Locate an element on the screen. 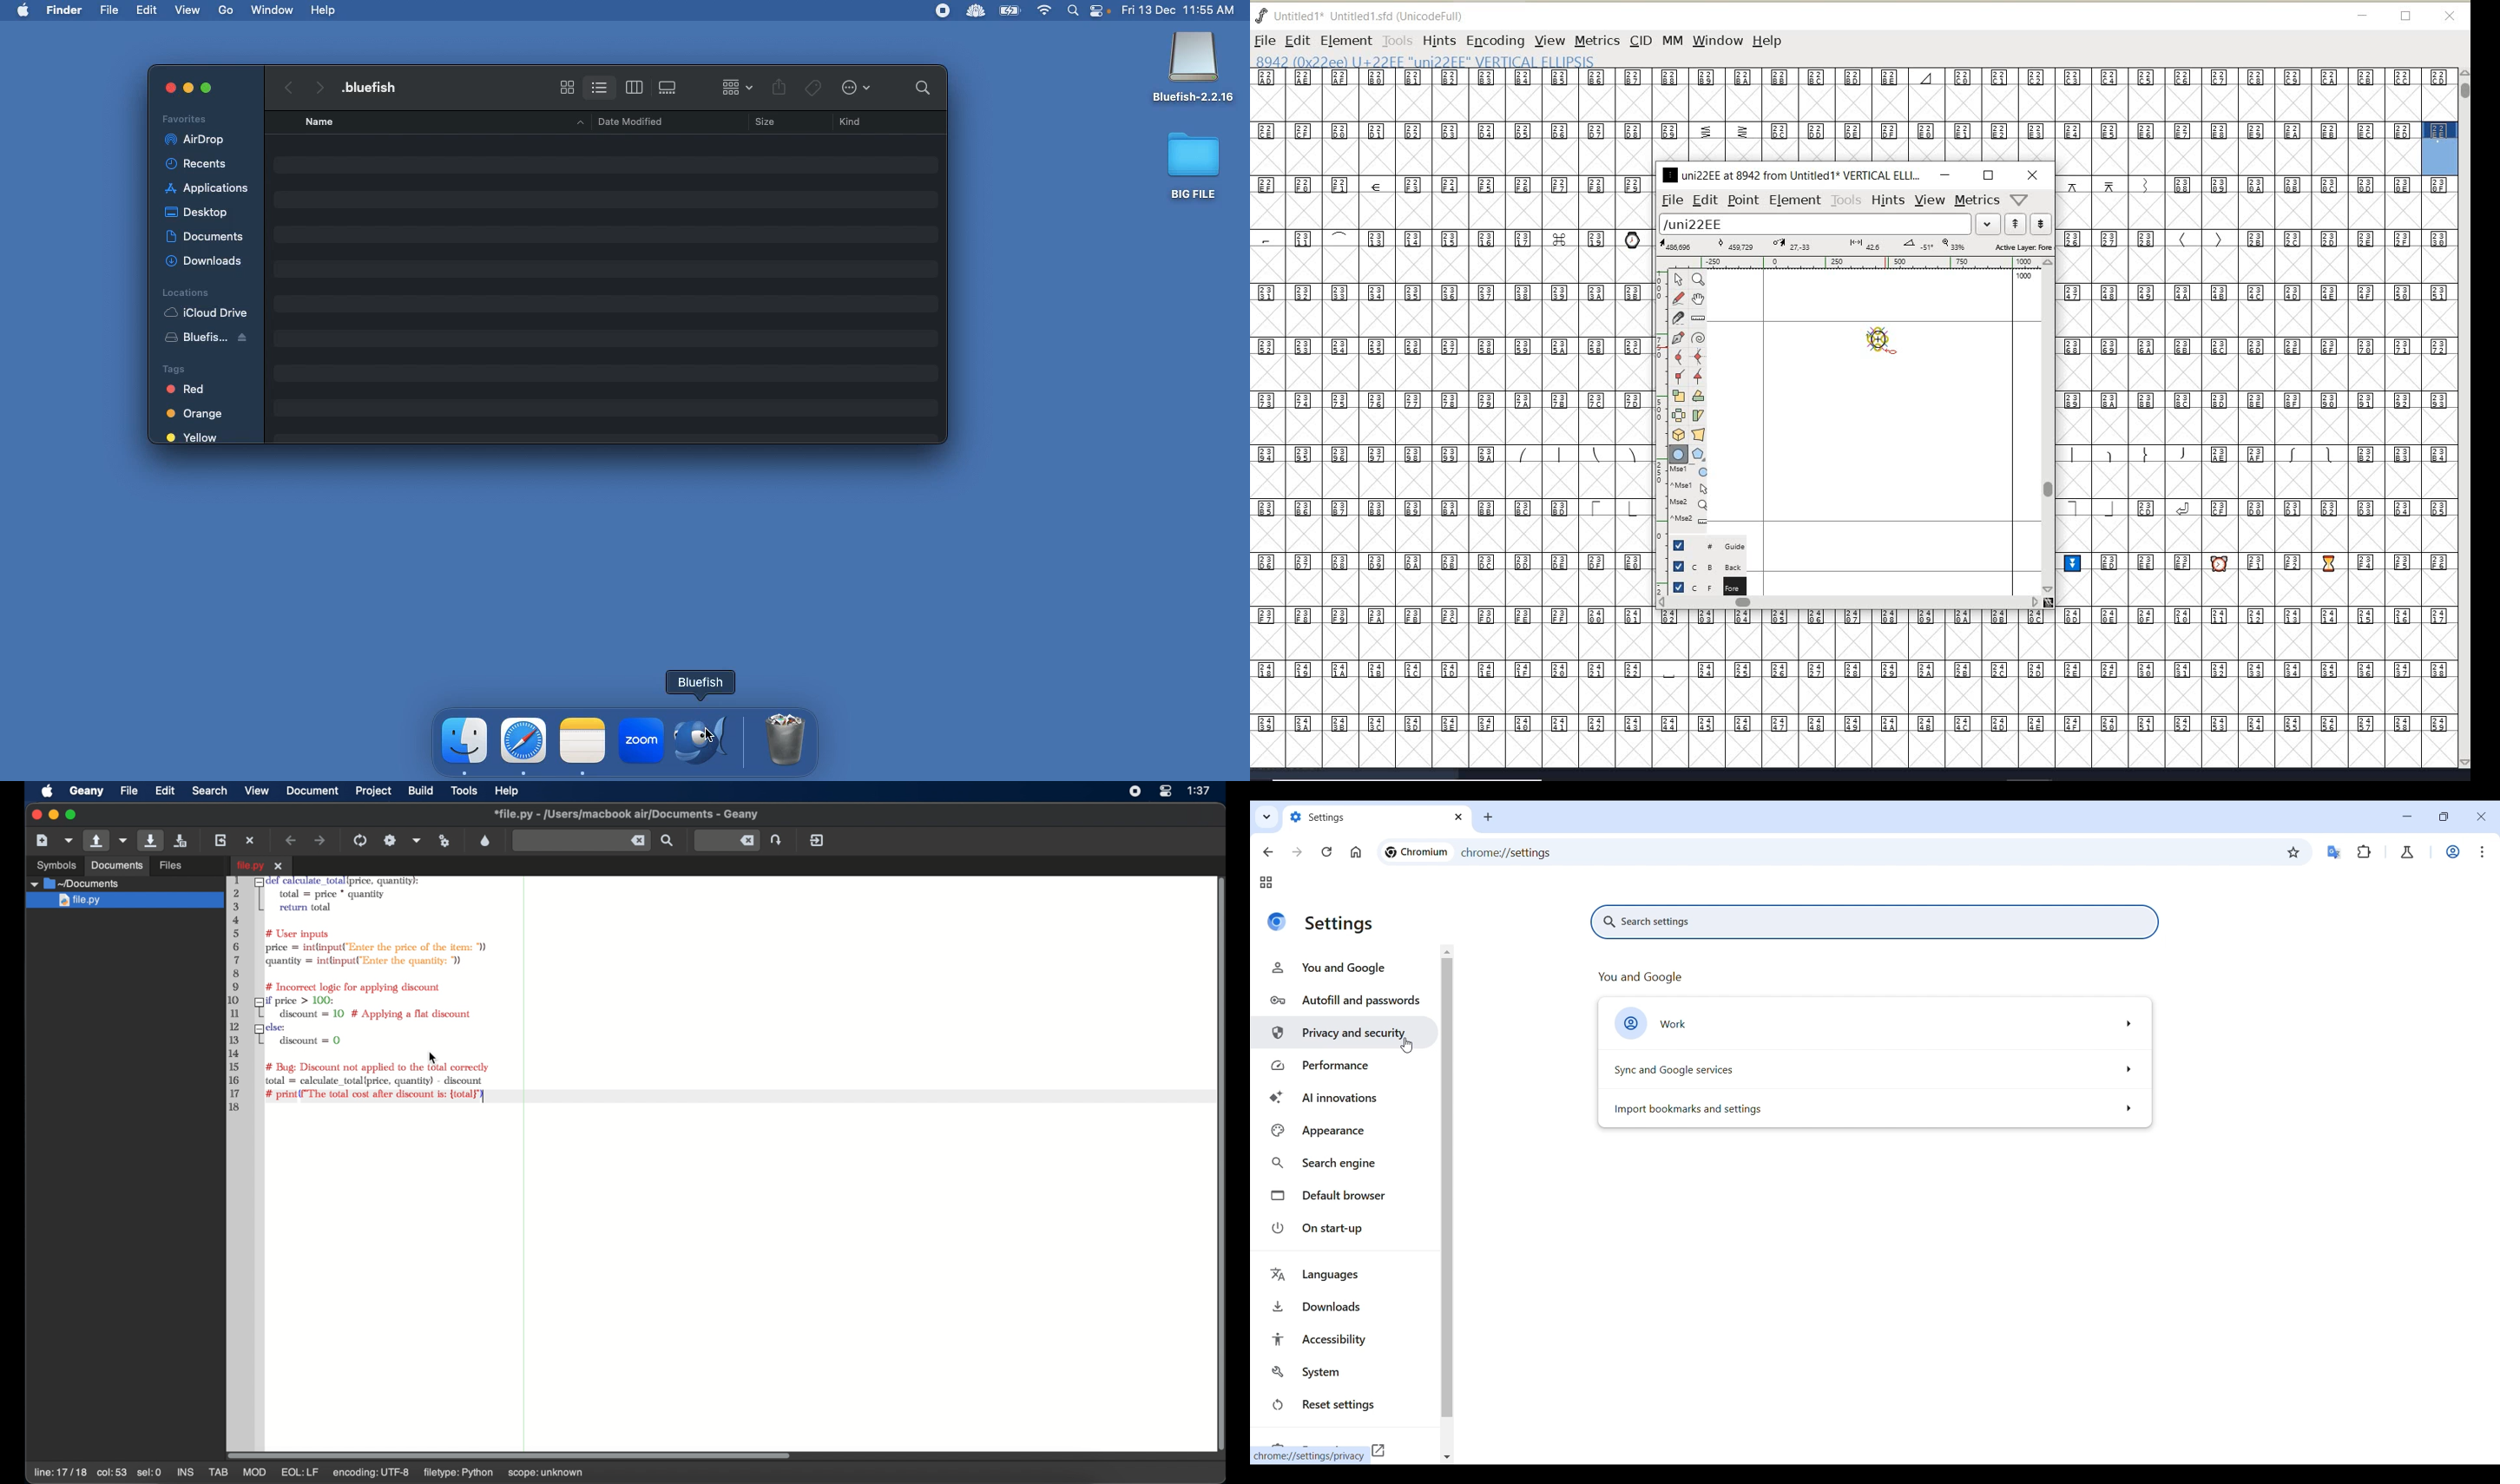 This screenshot has height=1484, width=2520. date modified is located at coordinates (625, 121).